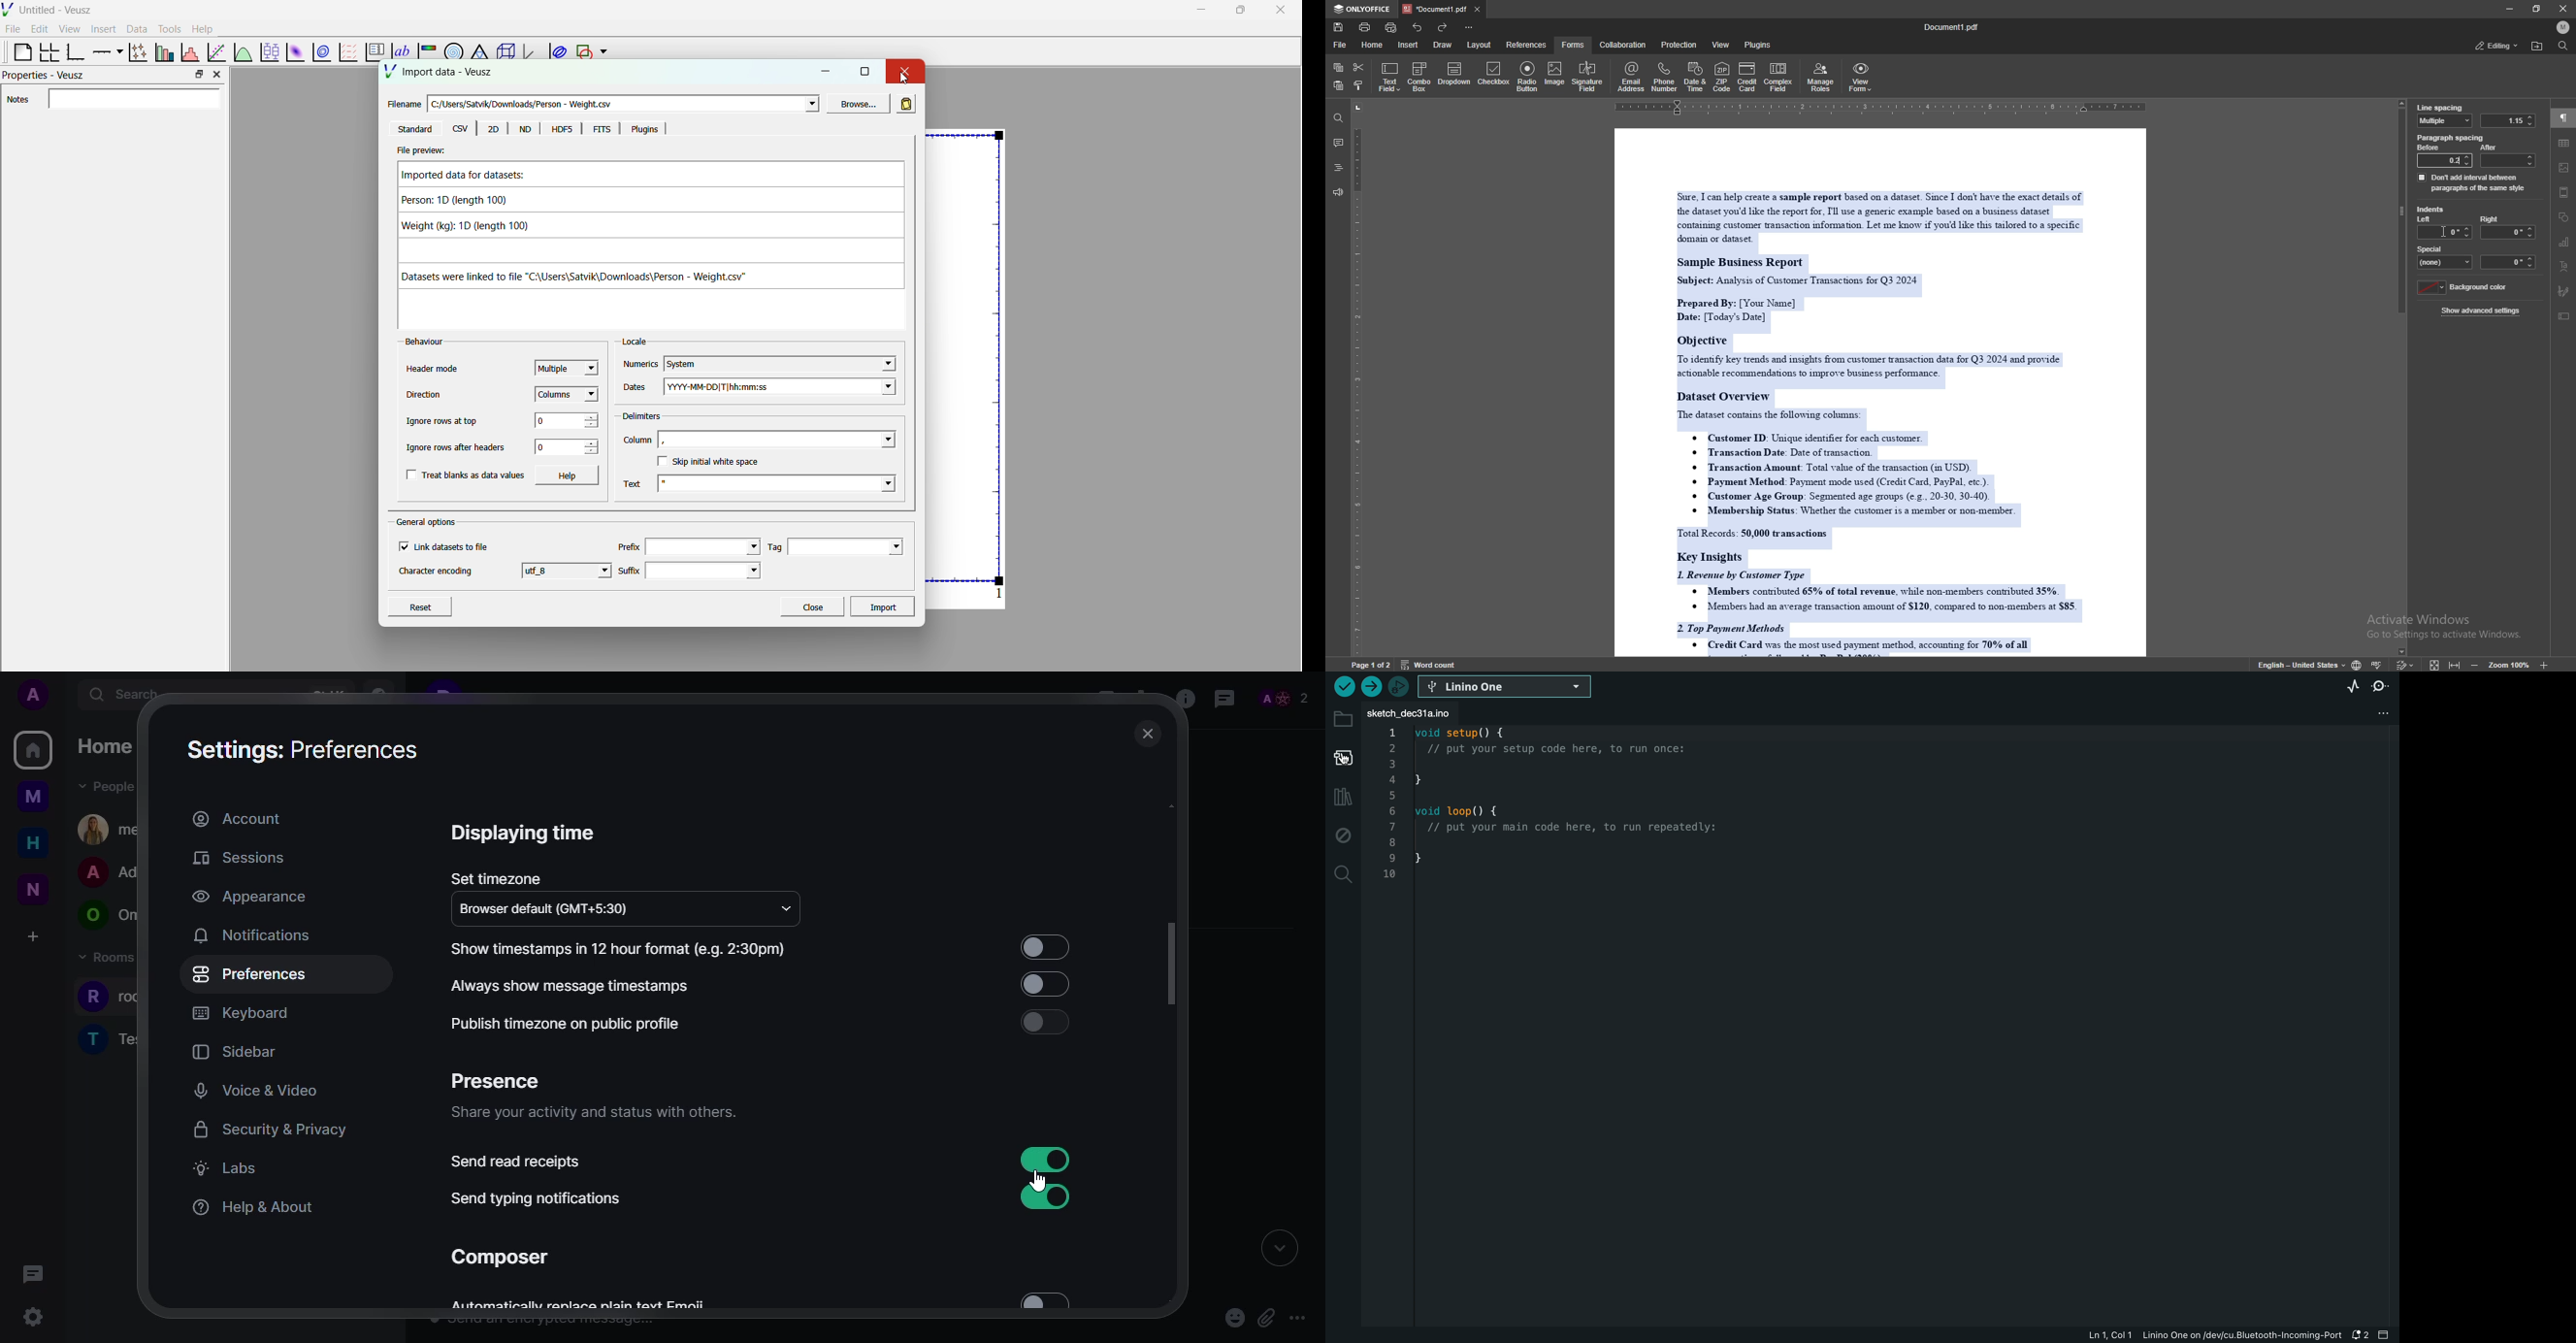 The width and height of the screenshot is (2576, 1344). I want to click on add a shape to the plot, so click(583, 52).